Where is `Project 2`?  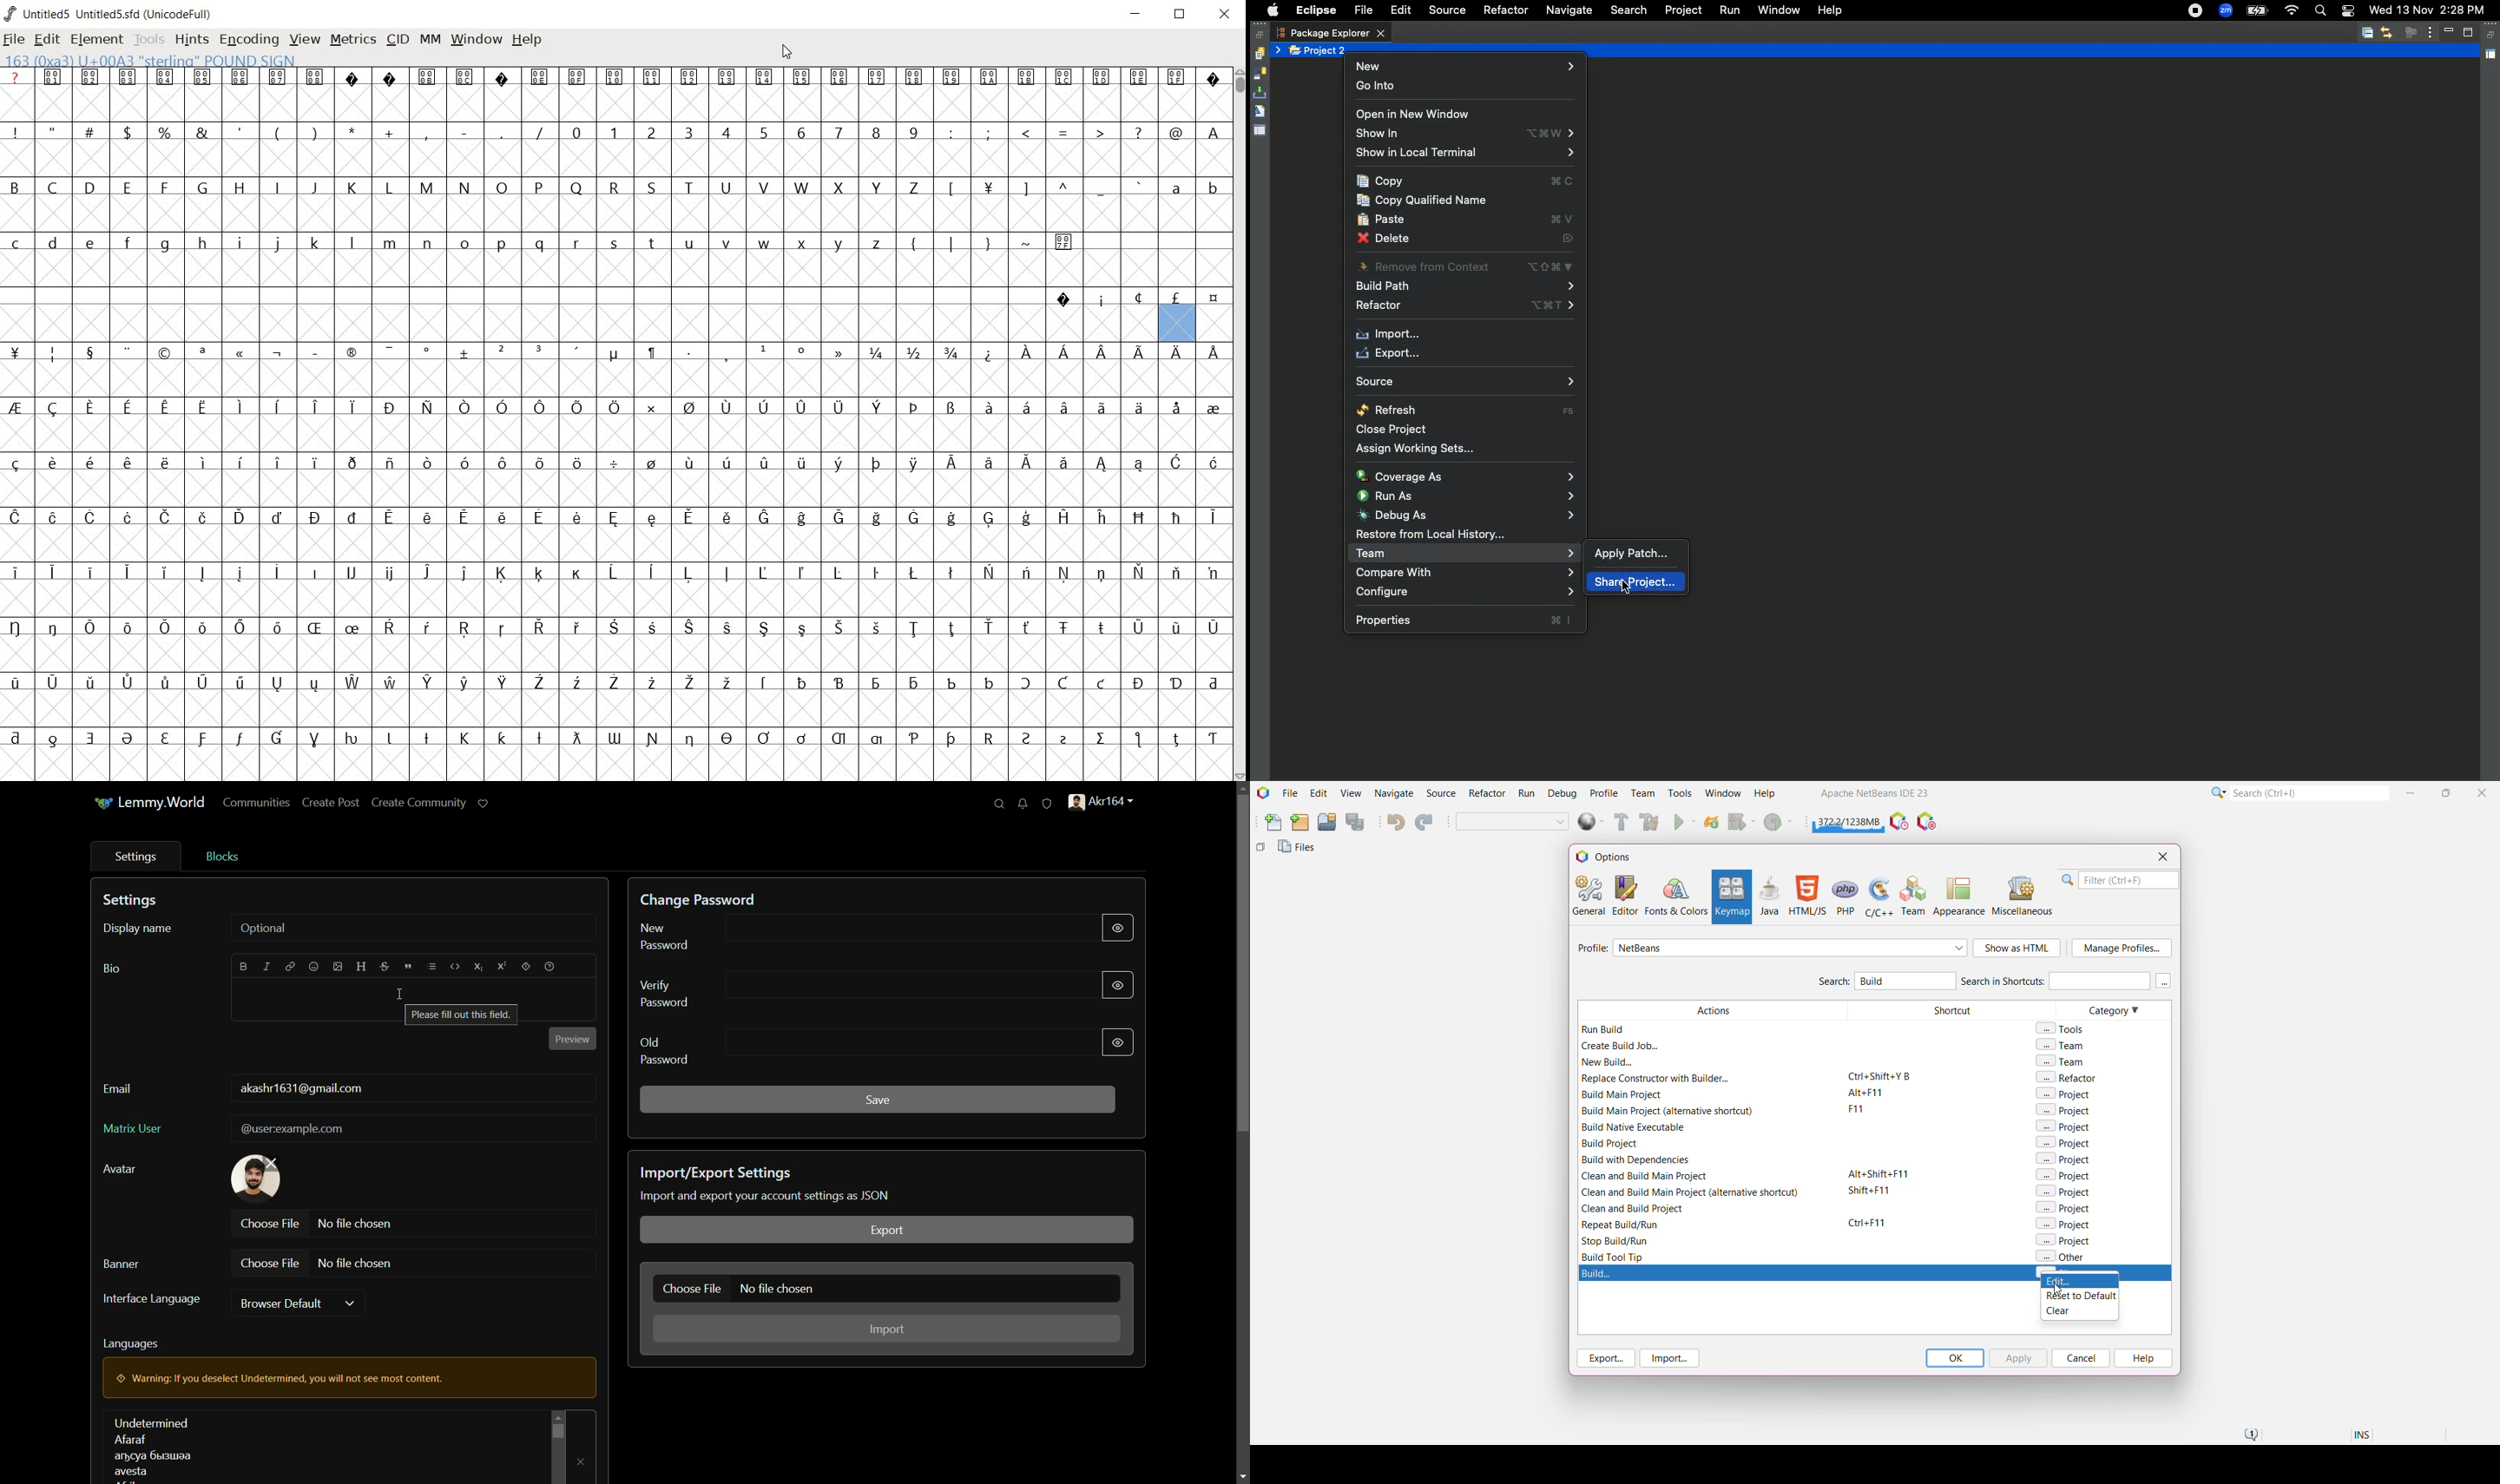
Project 2 is located at coordinates (1319, 50).